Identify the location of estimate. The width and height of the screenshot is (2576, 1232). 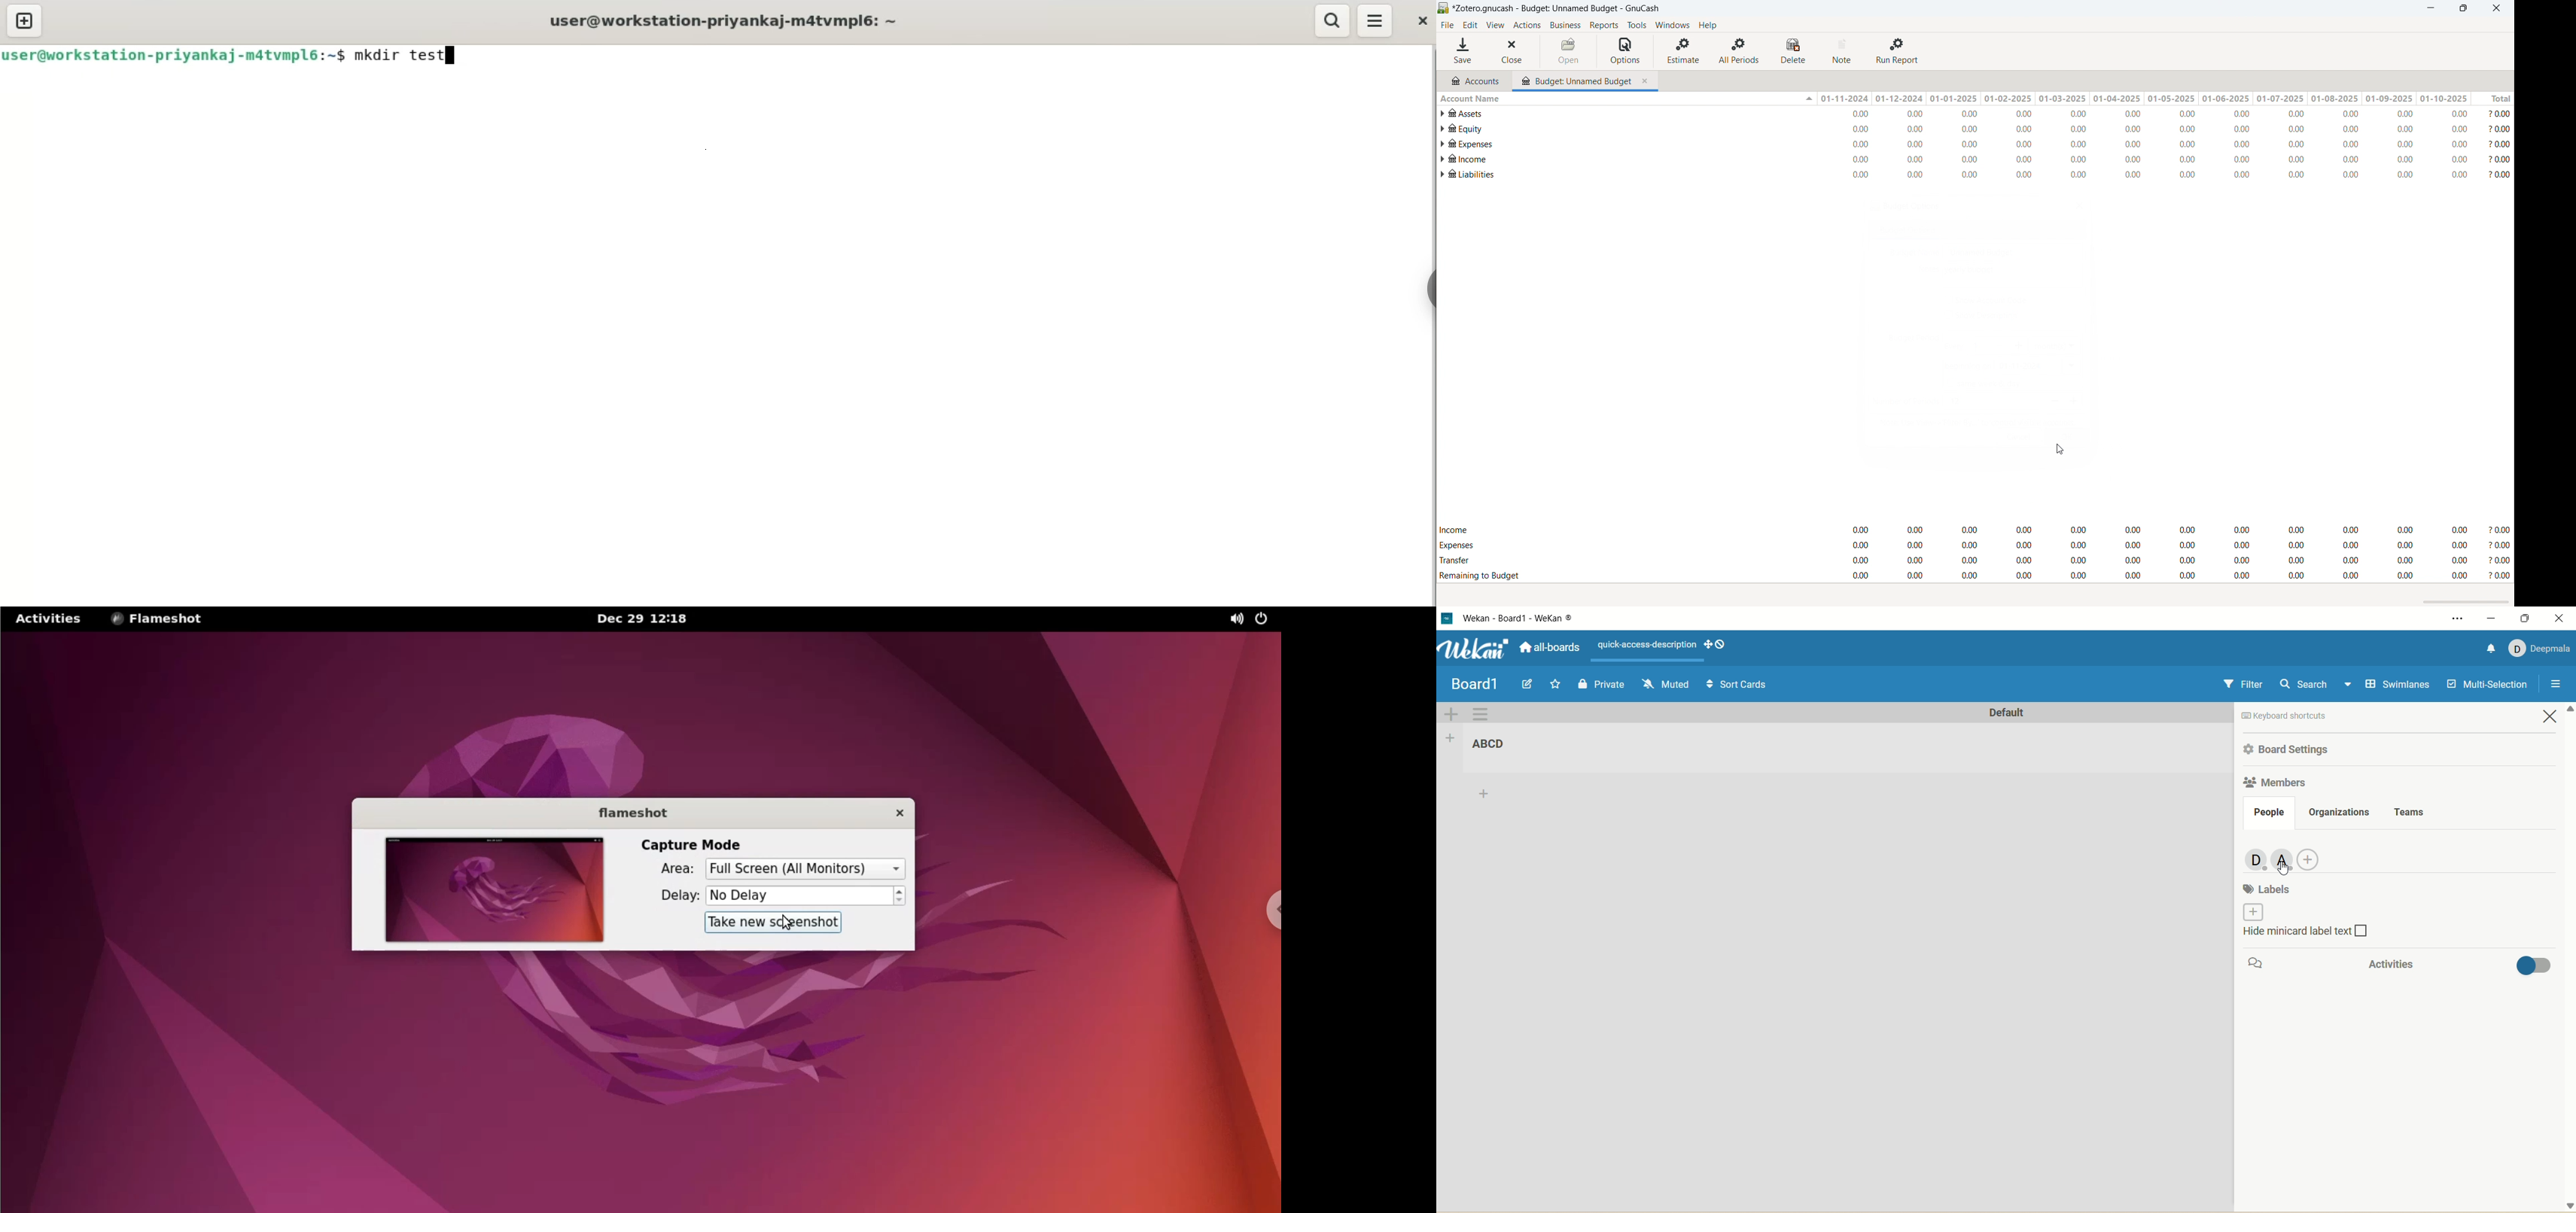
(1685, 50).